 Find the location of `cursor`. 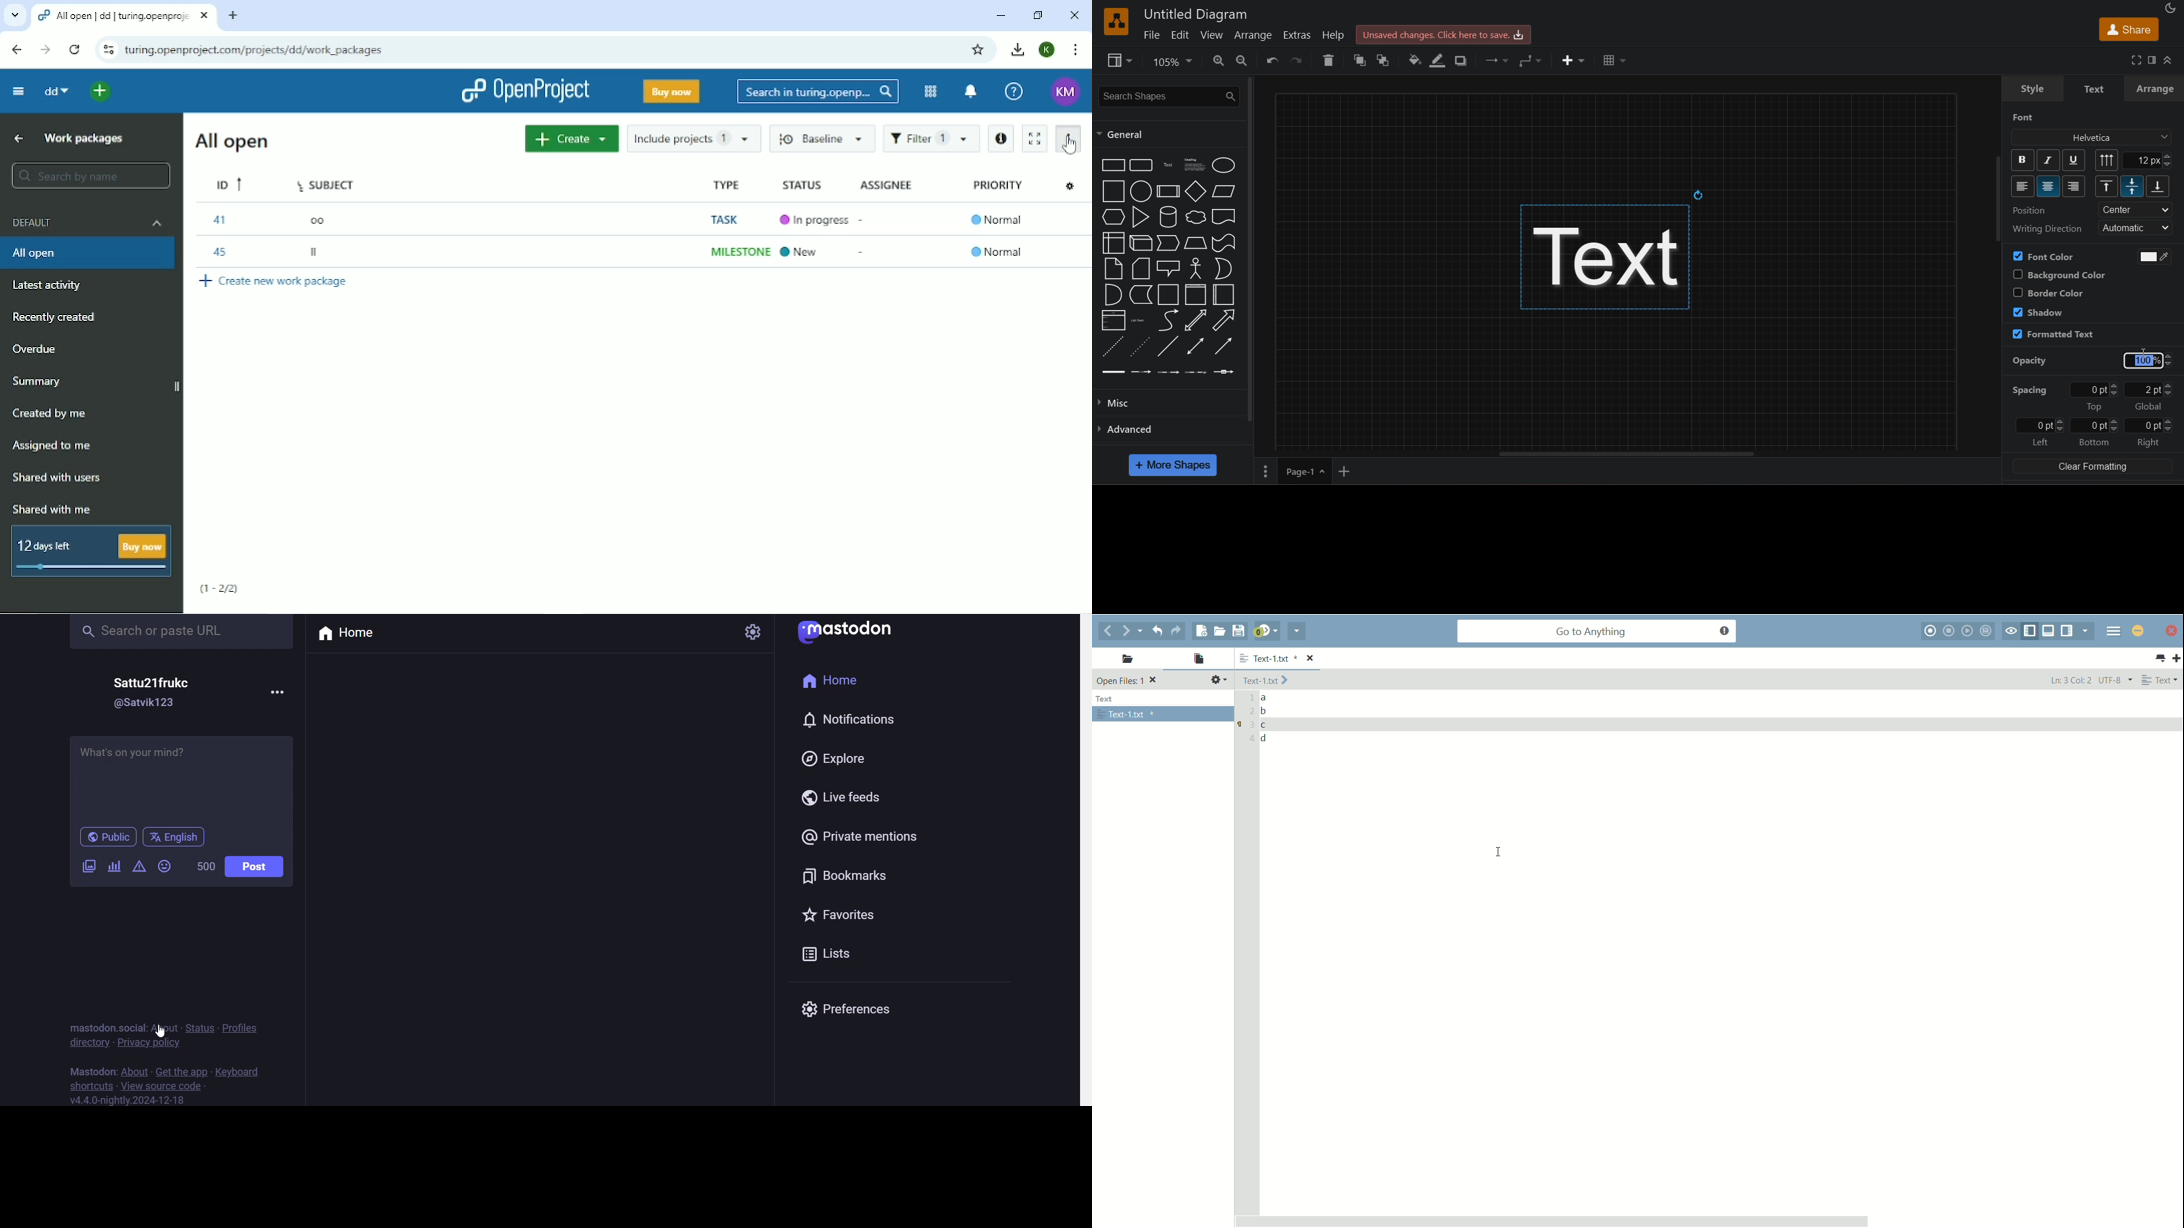

cursor is located at coordinates (163, 1031).